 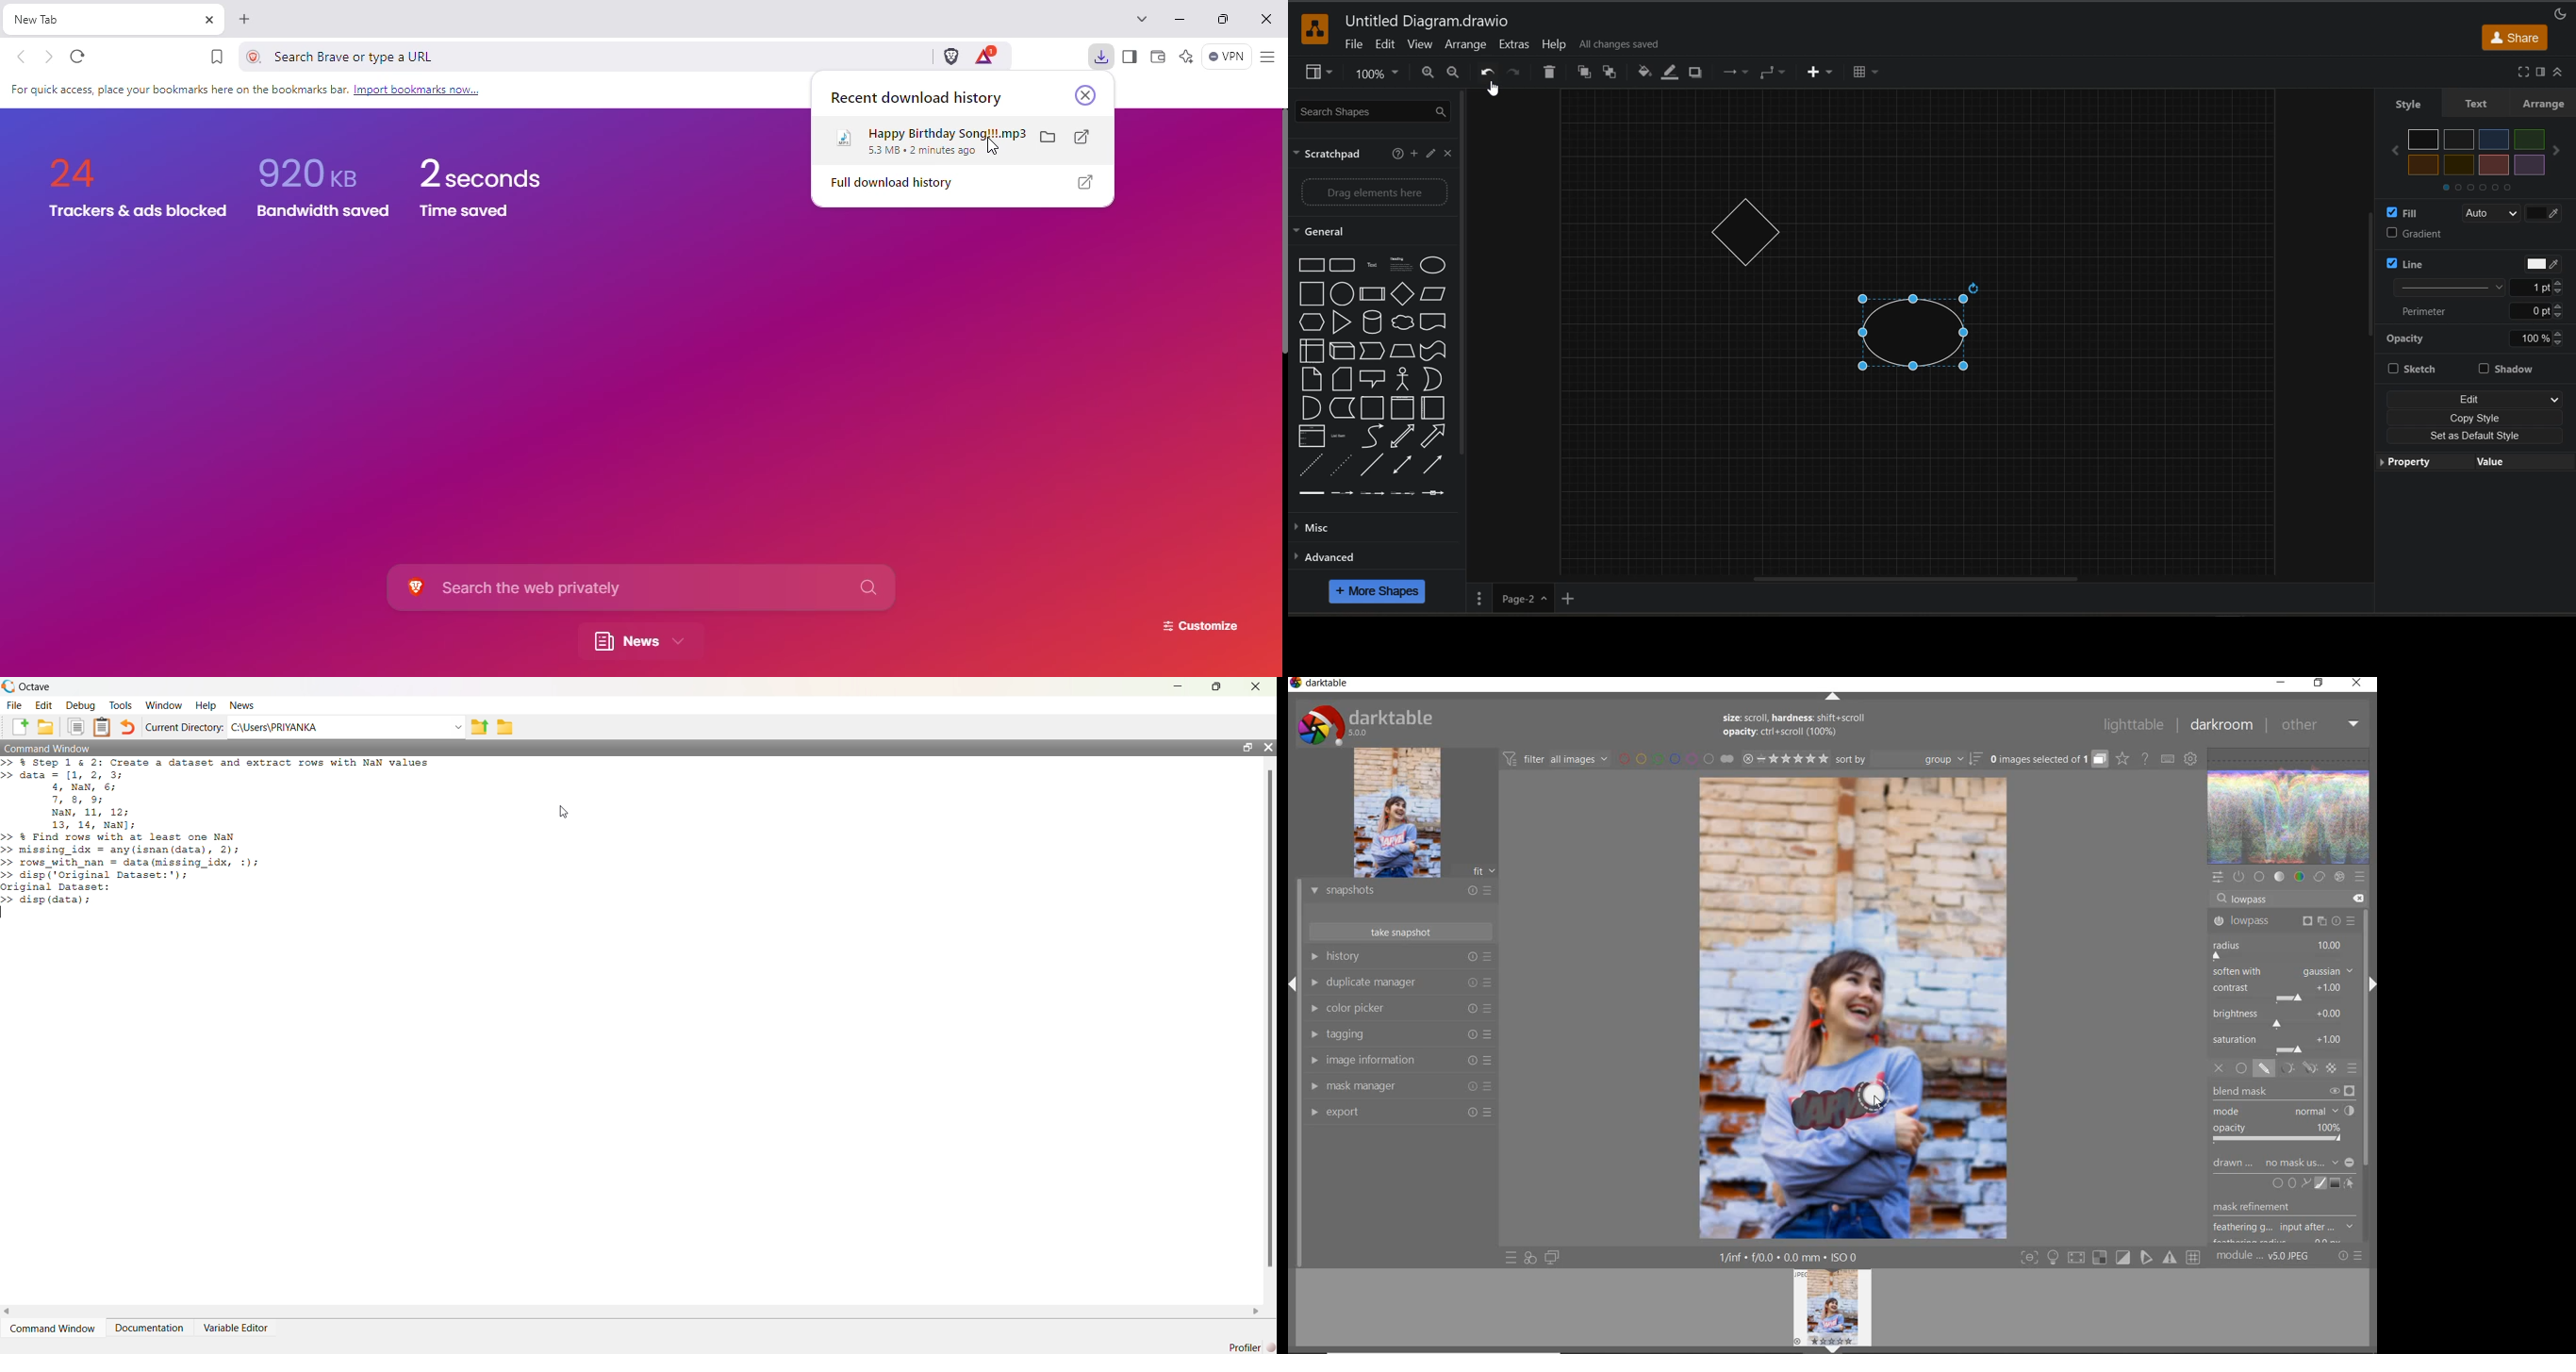 I want to click on scroll right, so click(x=1256, y=1312).